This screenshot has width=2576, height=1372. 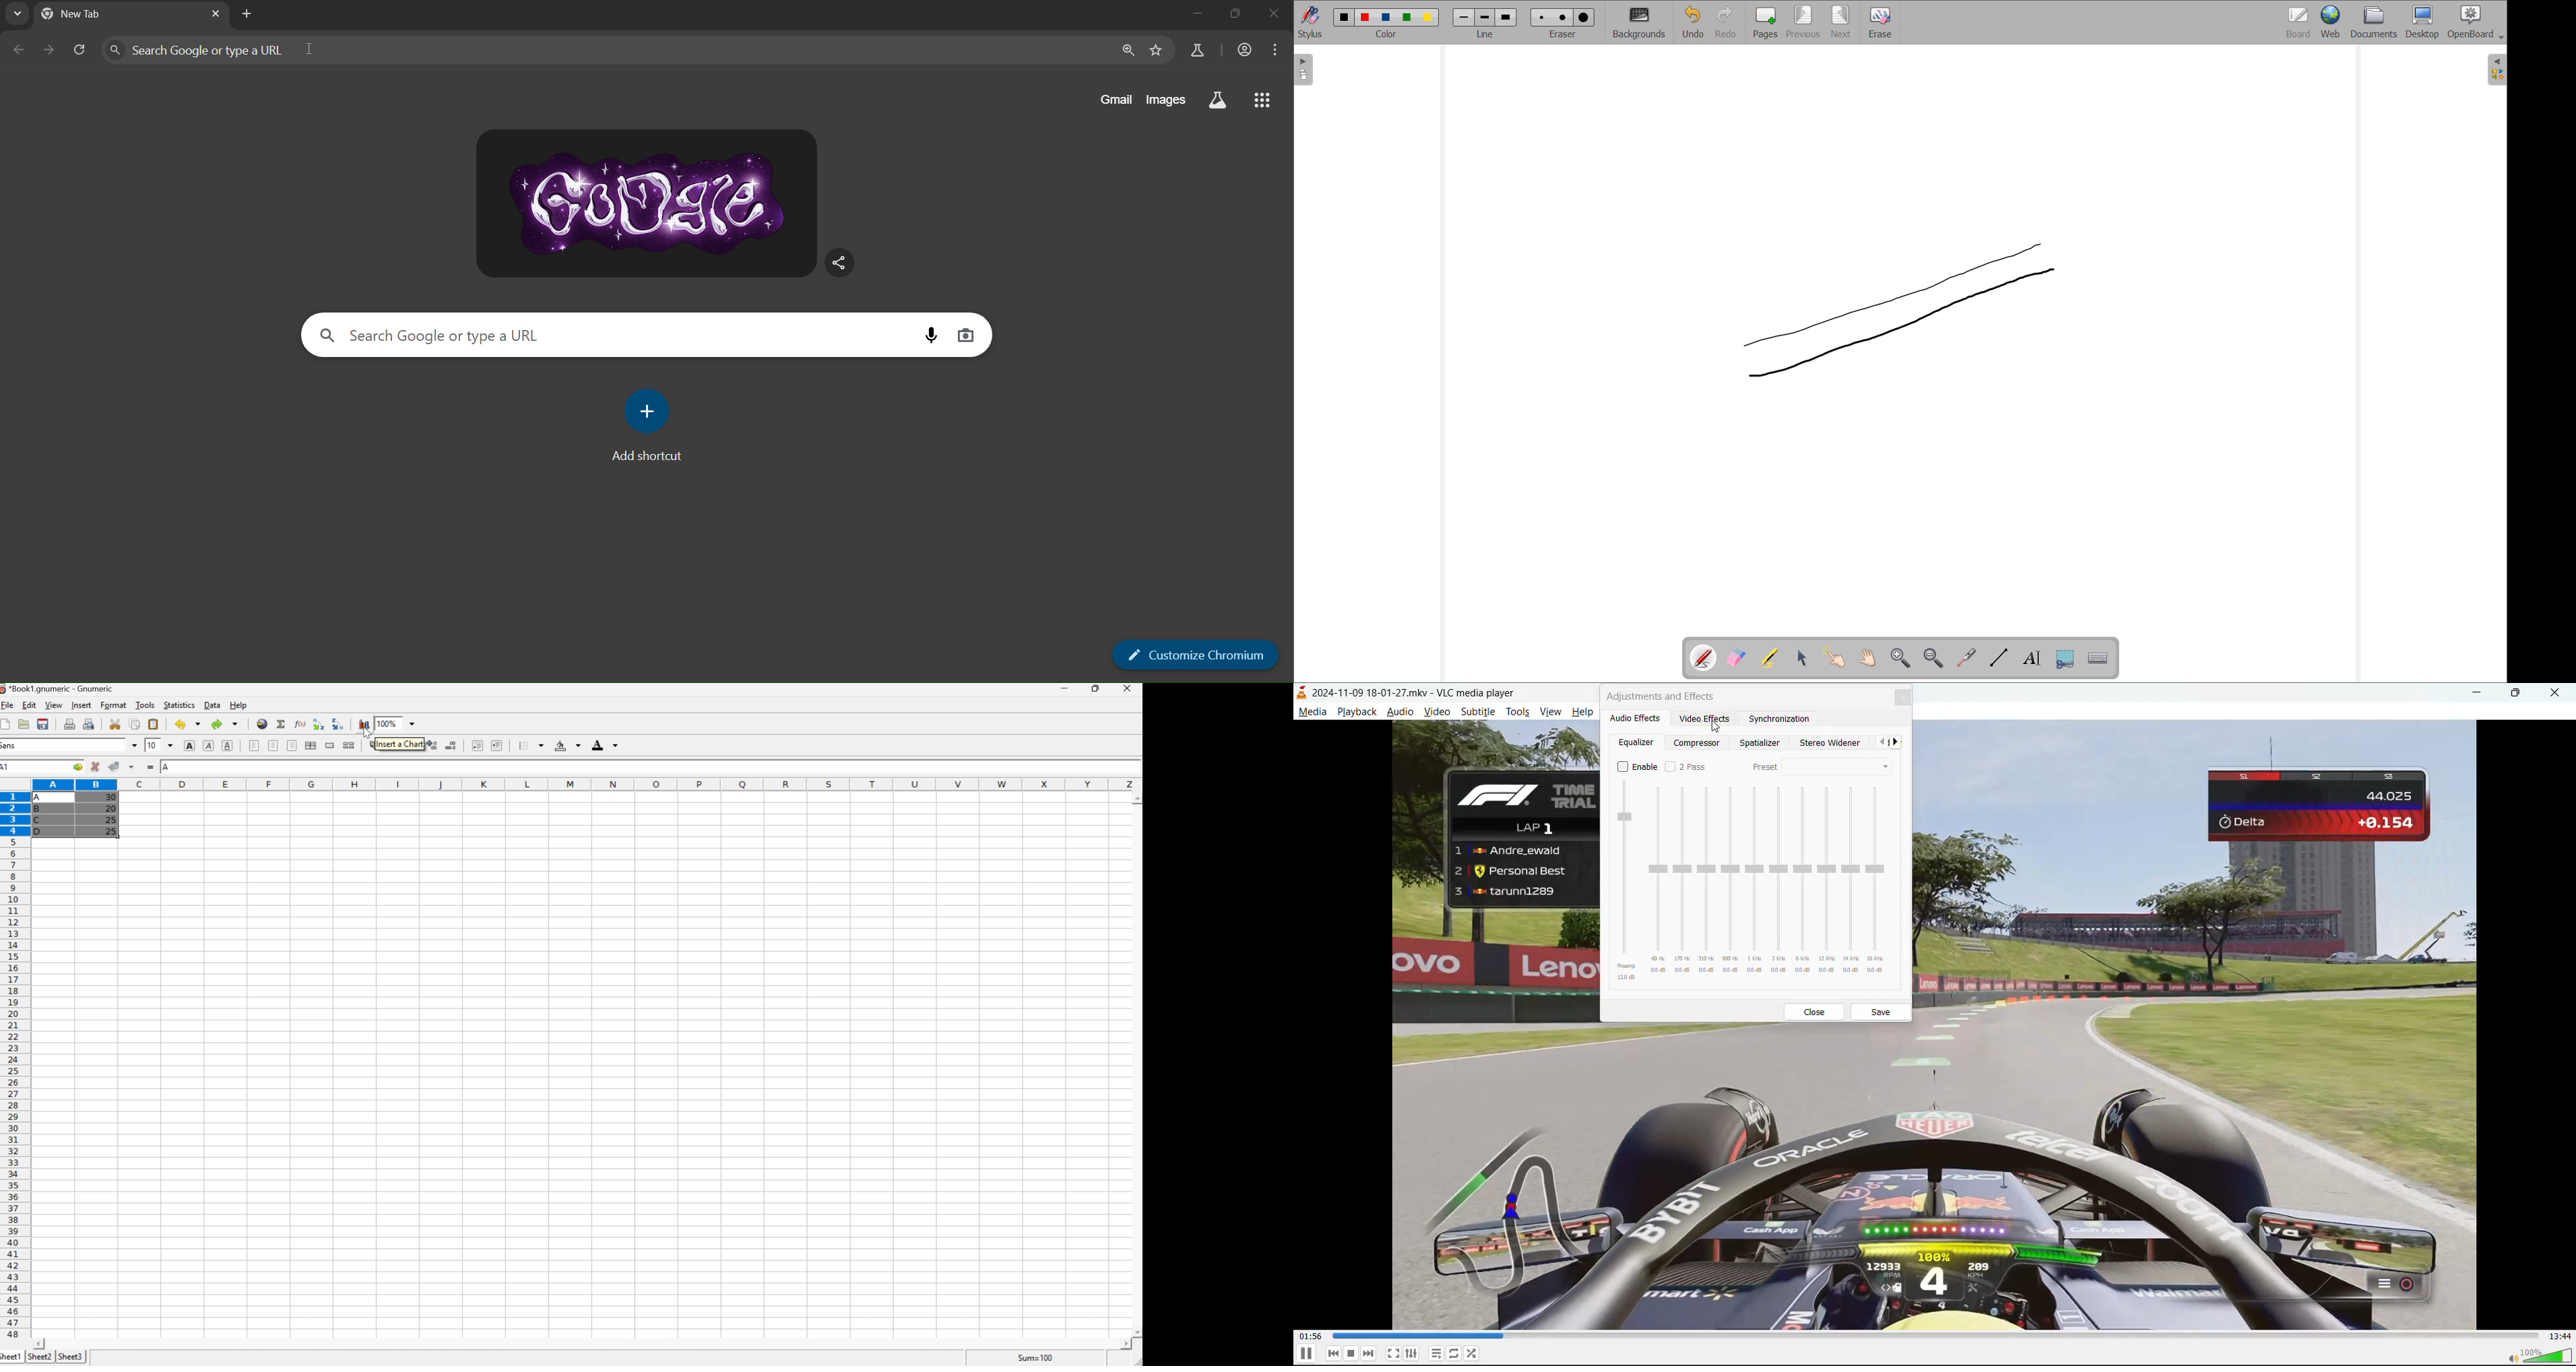 I want to click on previous, so click(x=1334, y=1353).